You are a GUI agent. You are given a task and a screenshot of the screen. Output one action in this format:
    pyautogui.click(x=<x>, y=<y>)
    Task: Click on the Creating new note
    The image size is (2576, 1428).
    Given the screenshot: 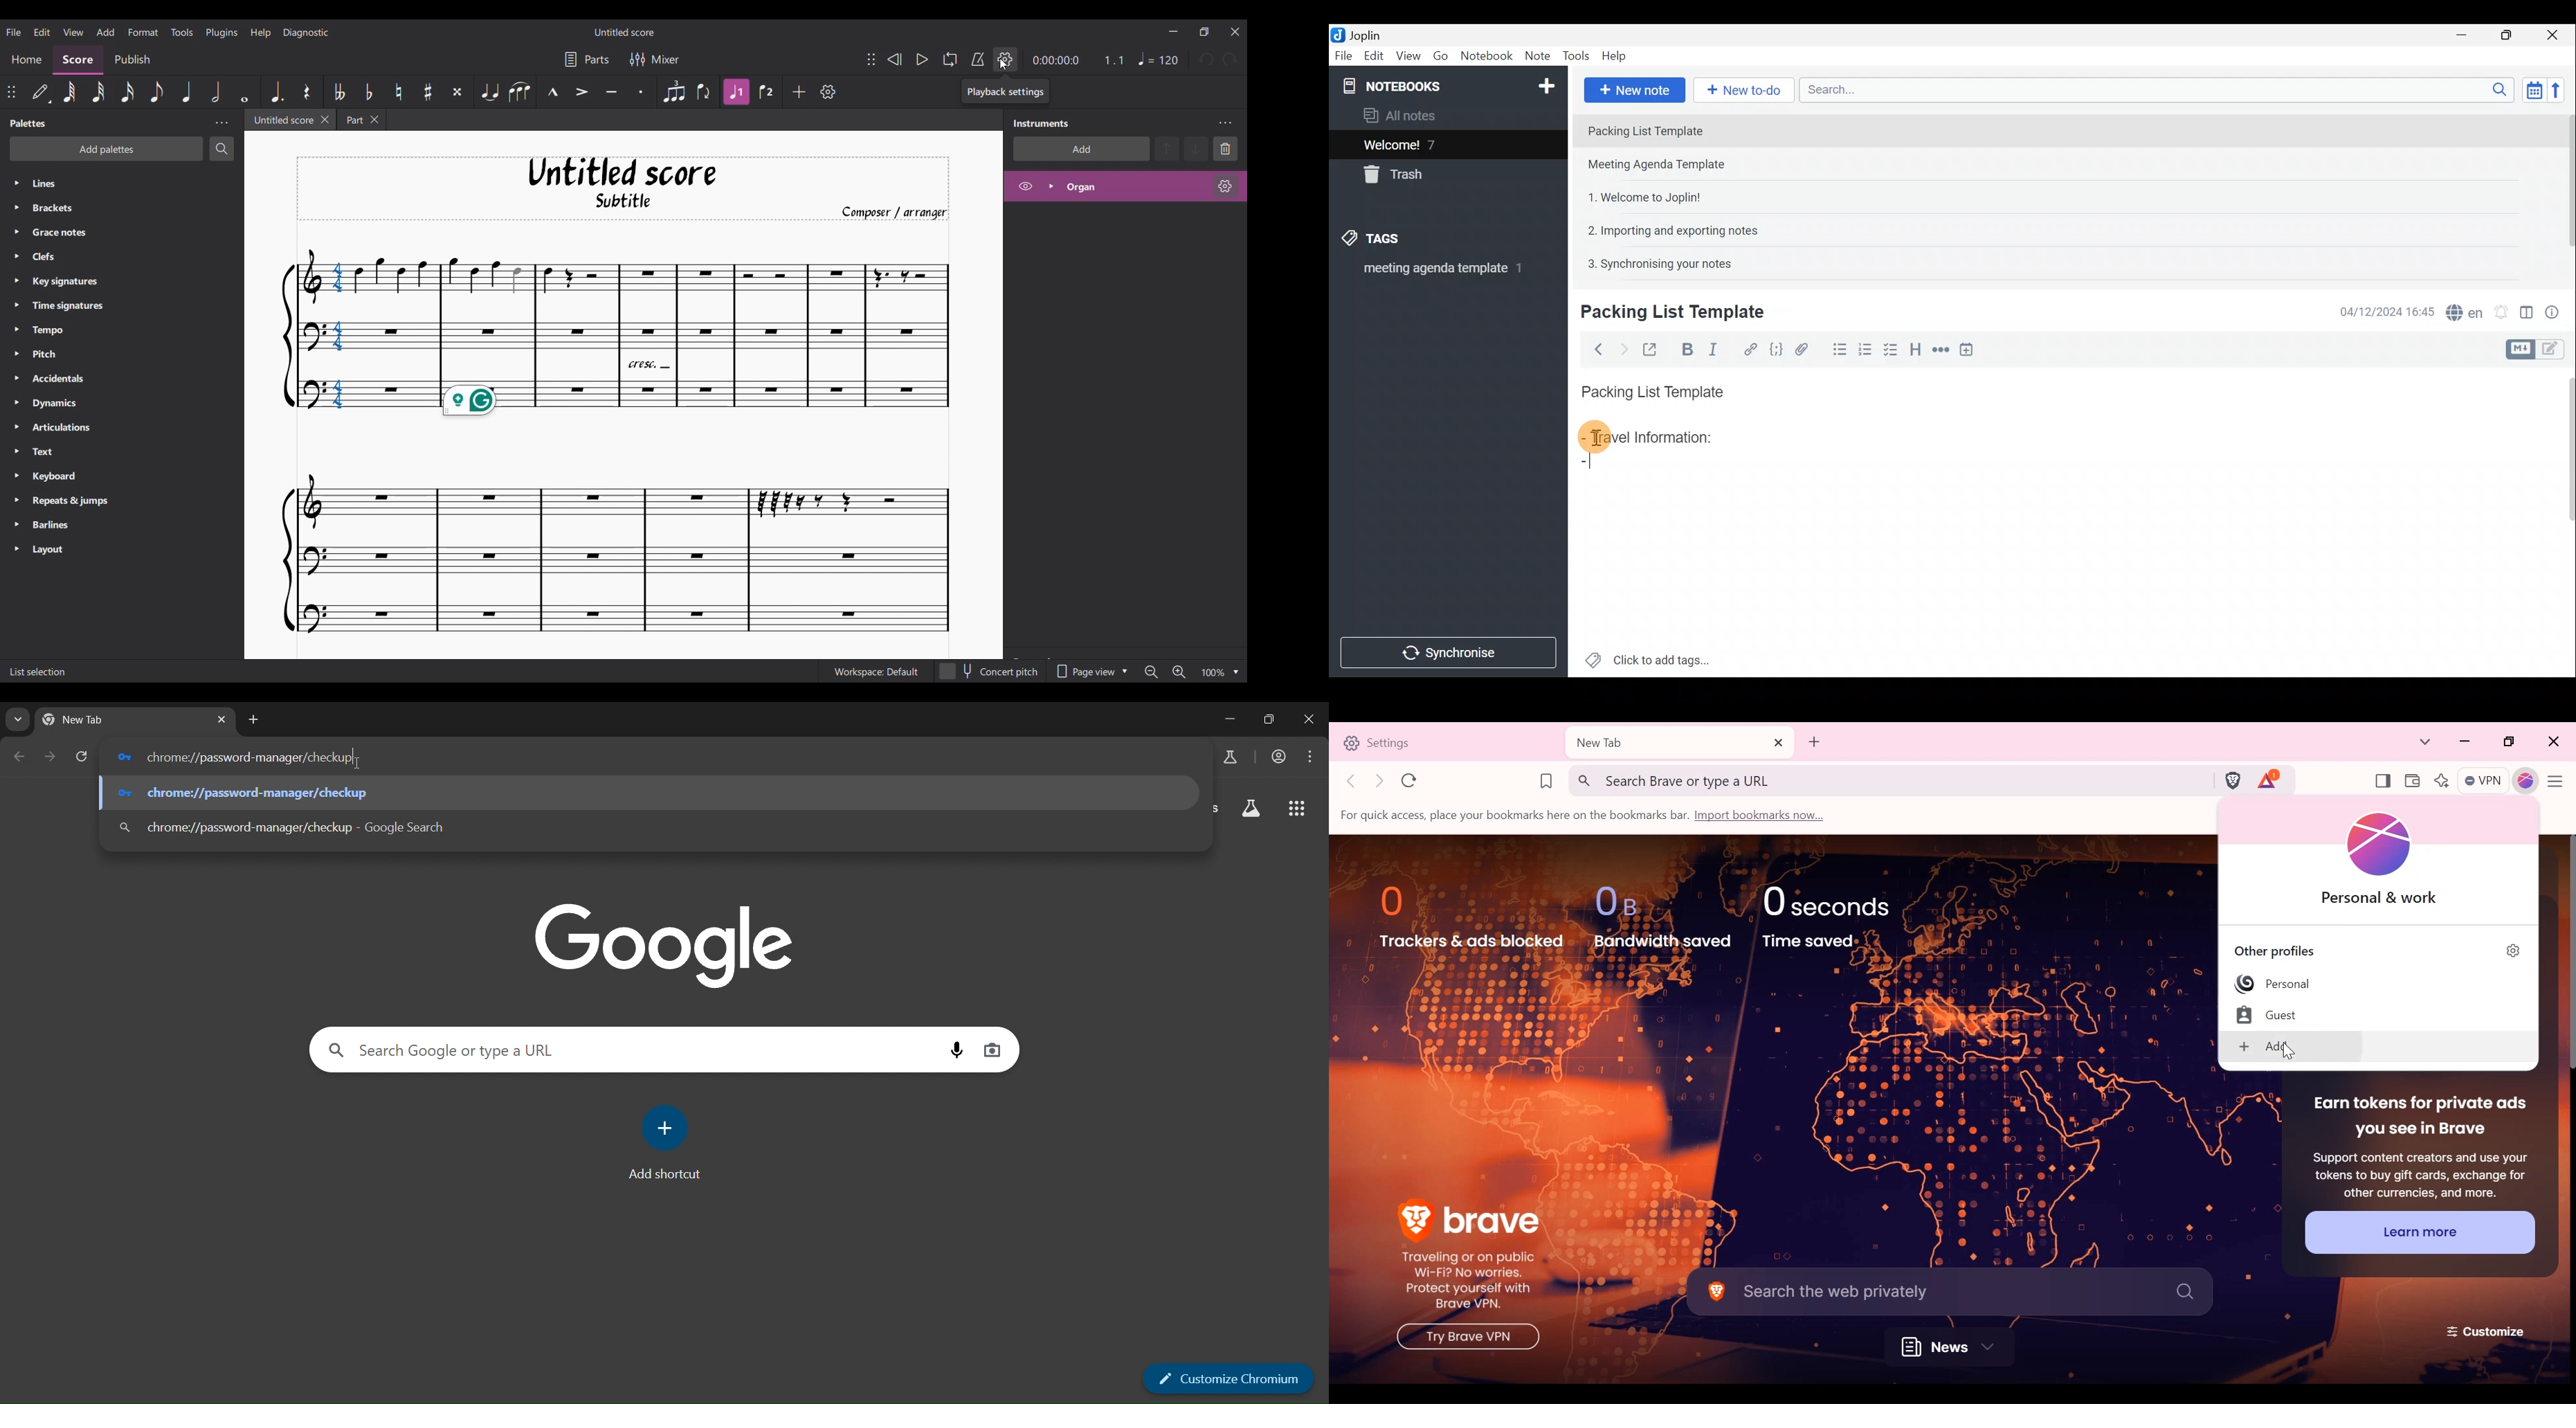 What is the action you would take?
    pyautogui.click(x=1665, y=313)
    